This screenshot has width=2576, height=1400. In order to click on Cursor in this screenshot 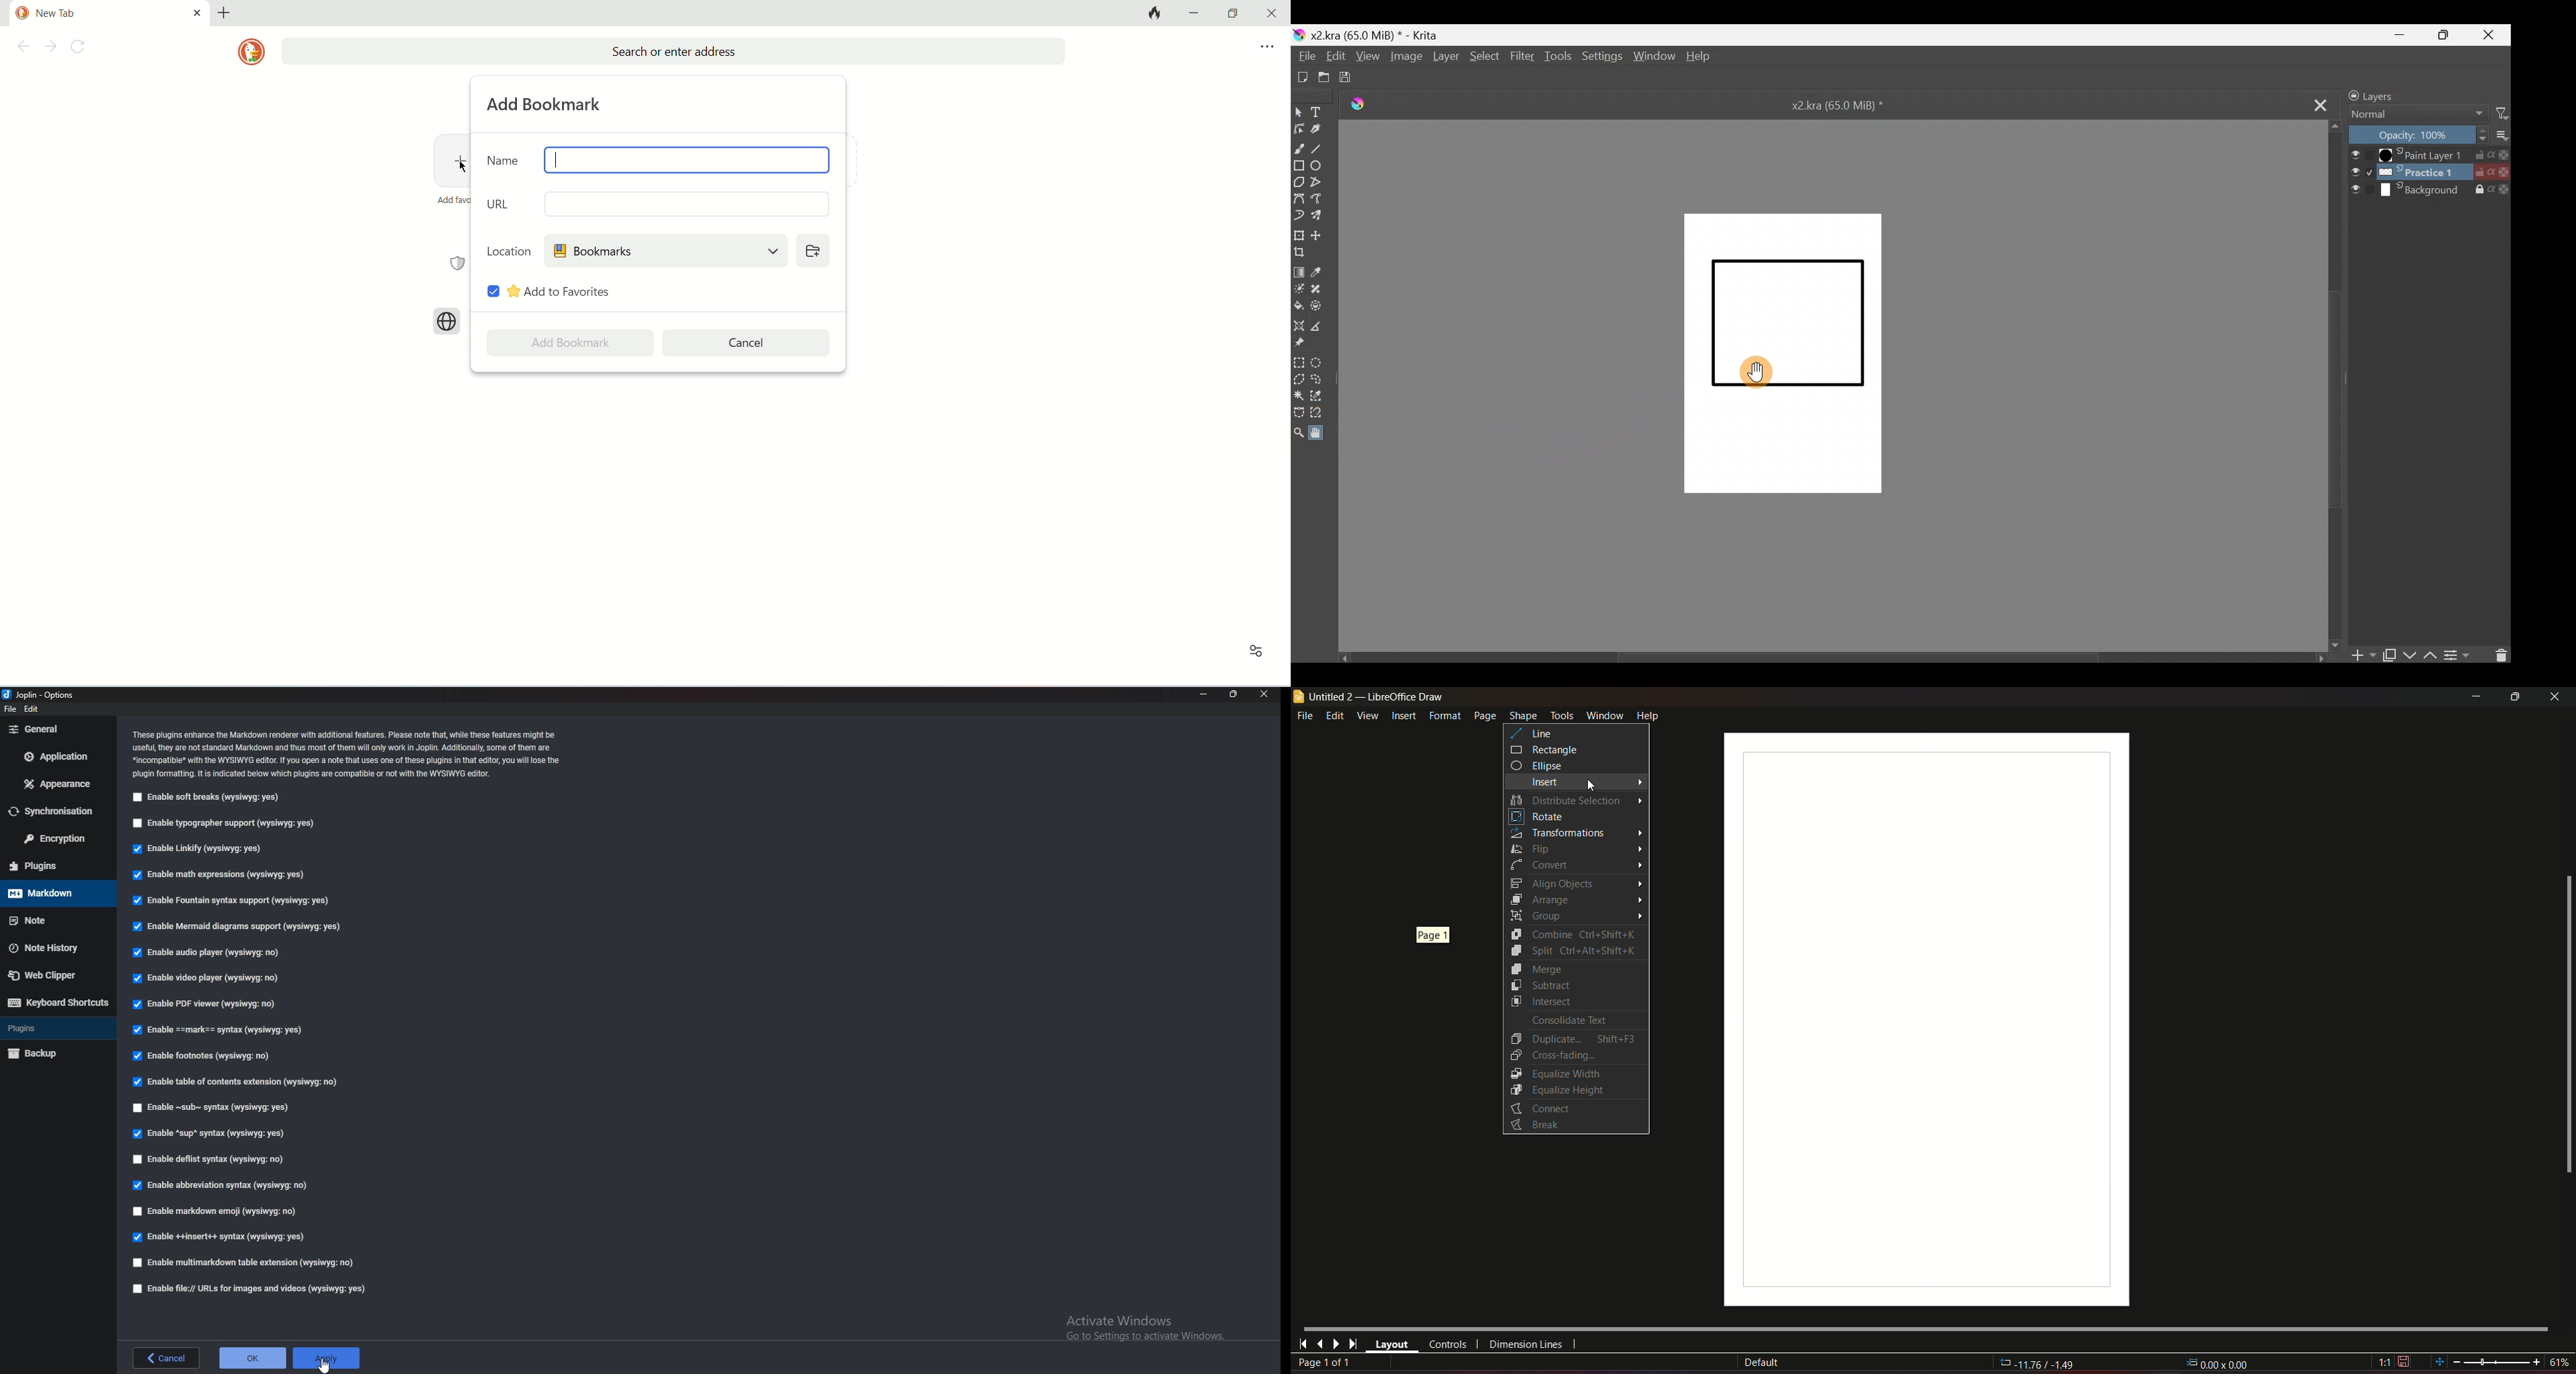, I will do `click(1595, 783)`.